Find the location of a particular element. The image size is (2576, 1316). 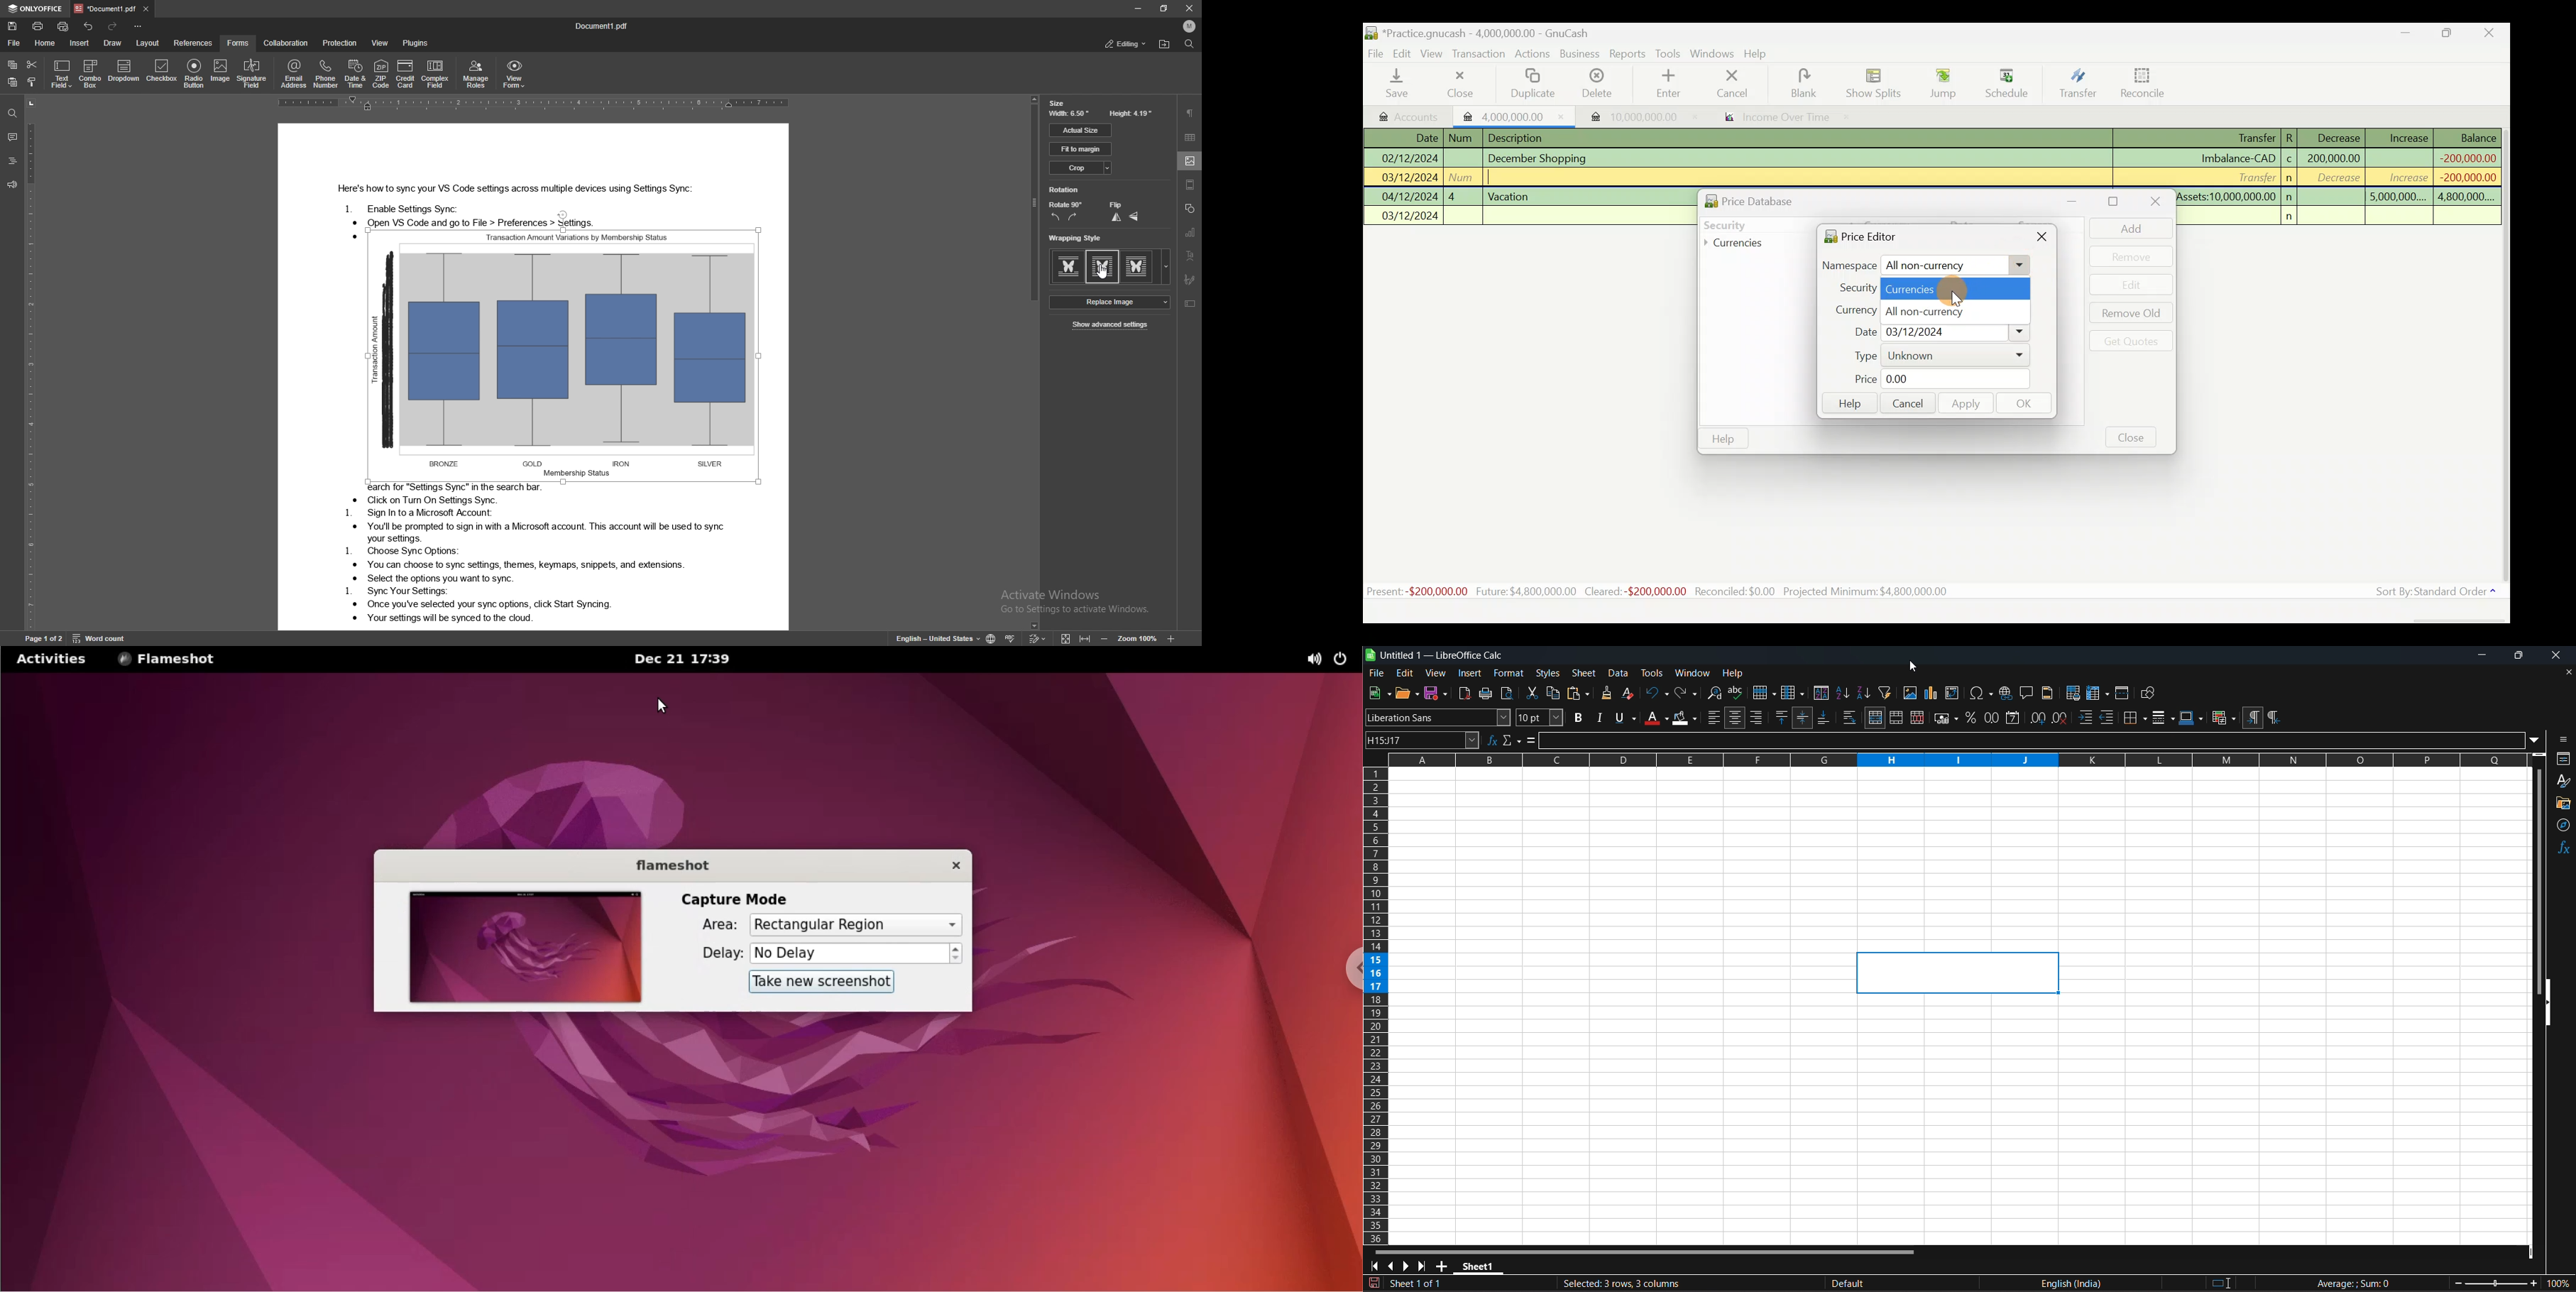

navigator is located at coordinates (2562, 826).